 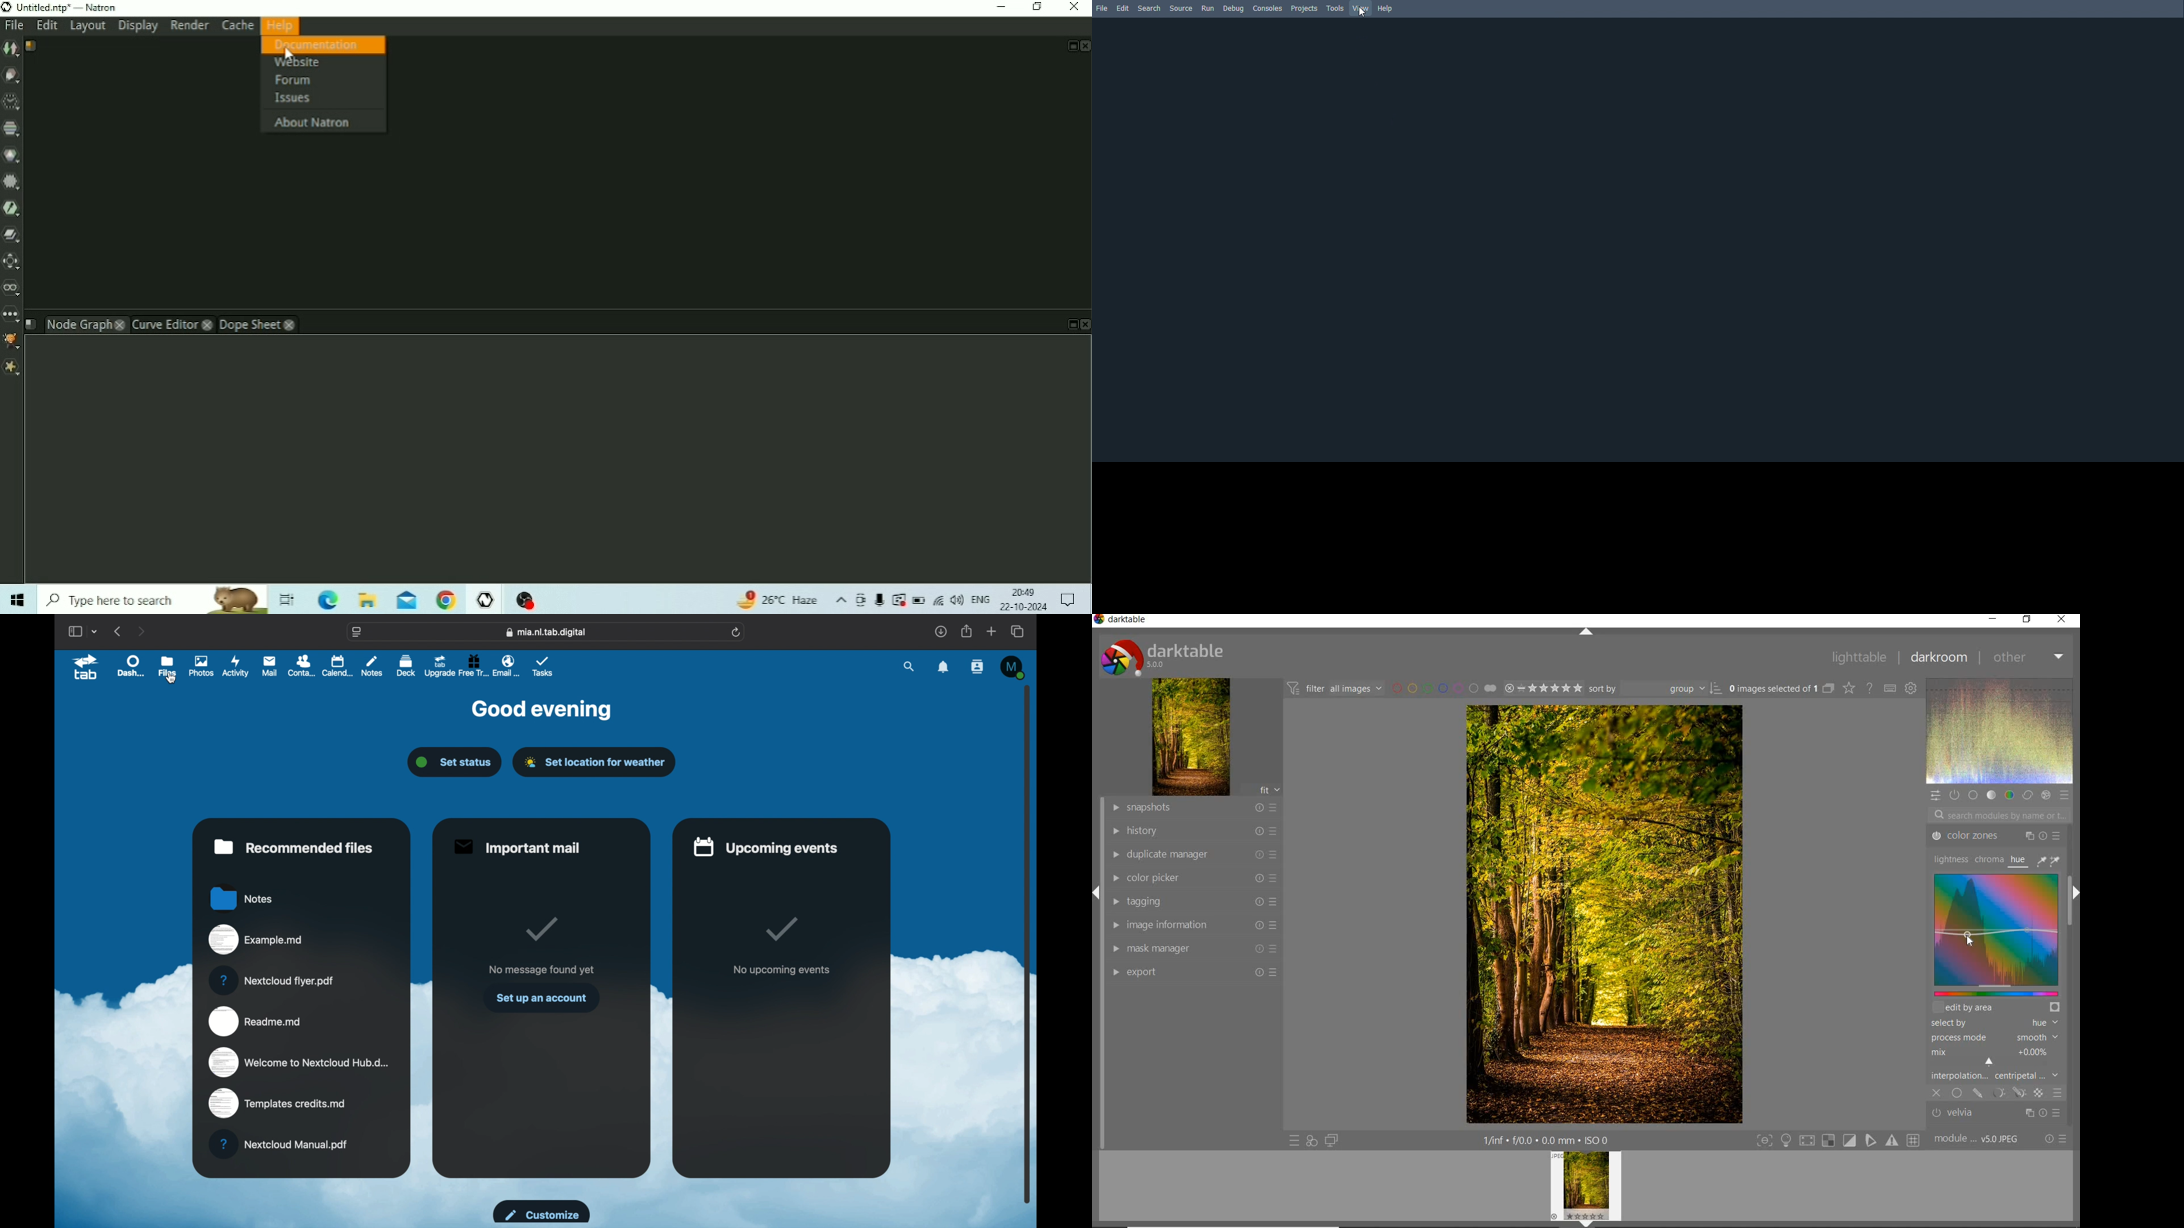 What do you see at coordinates (406, 665) in the screenshot?
I see `deck` at bounding box center [406, 665].